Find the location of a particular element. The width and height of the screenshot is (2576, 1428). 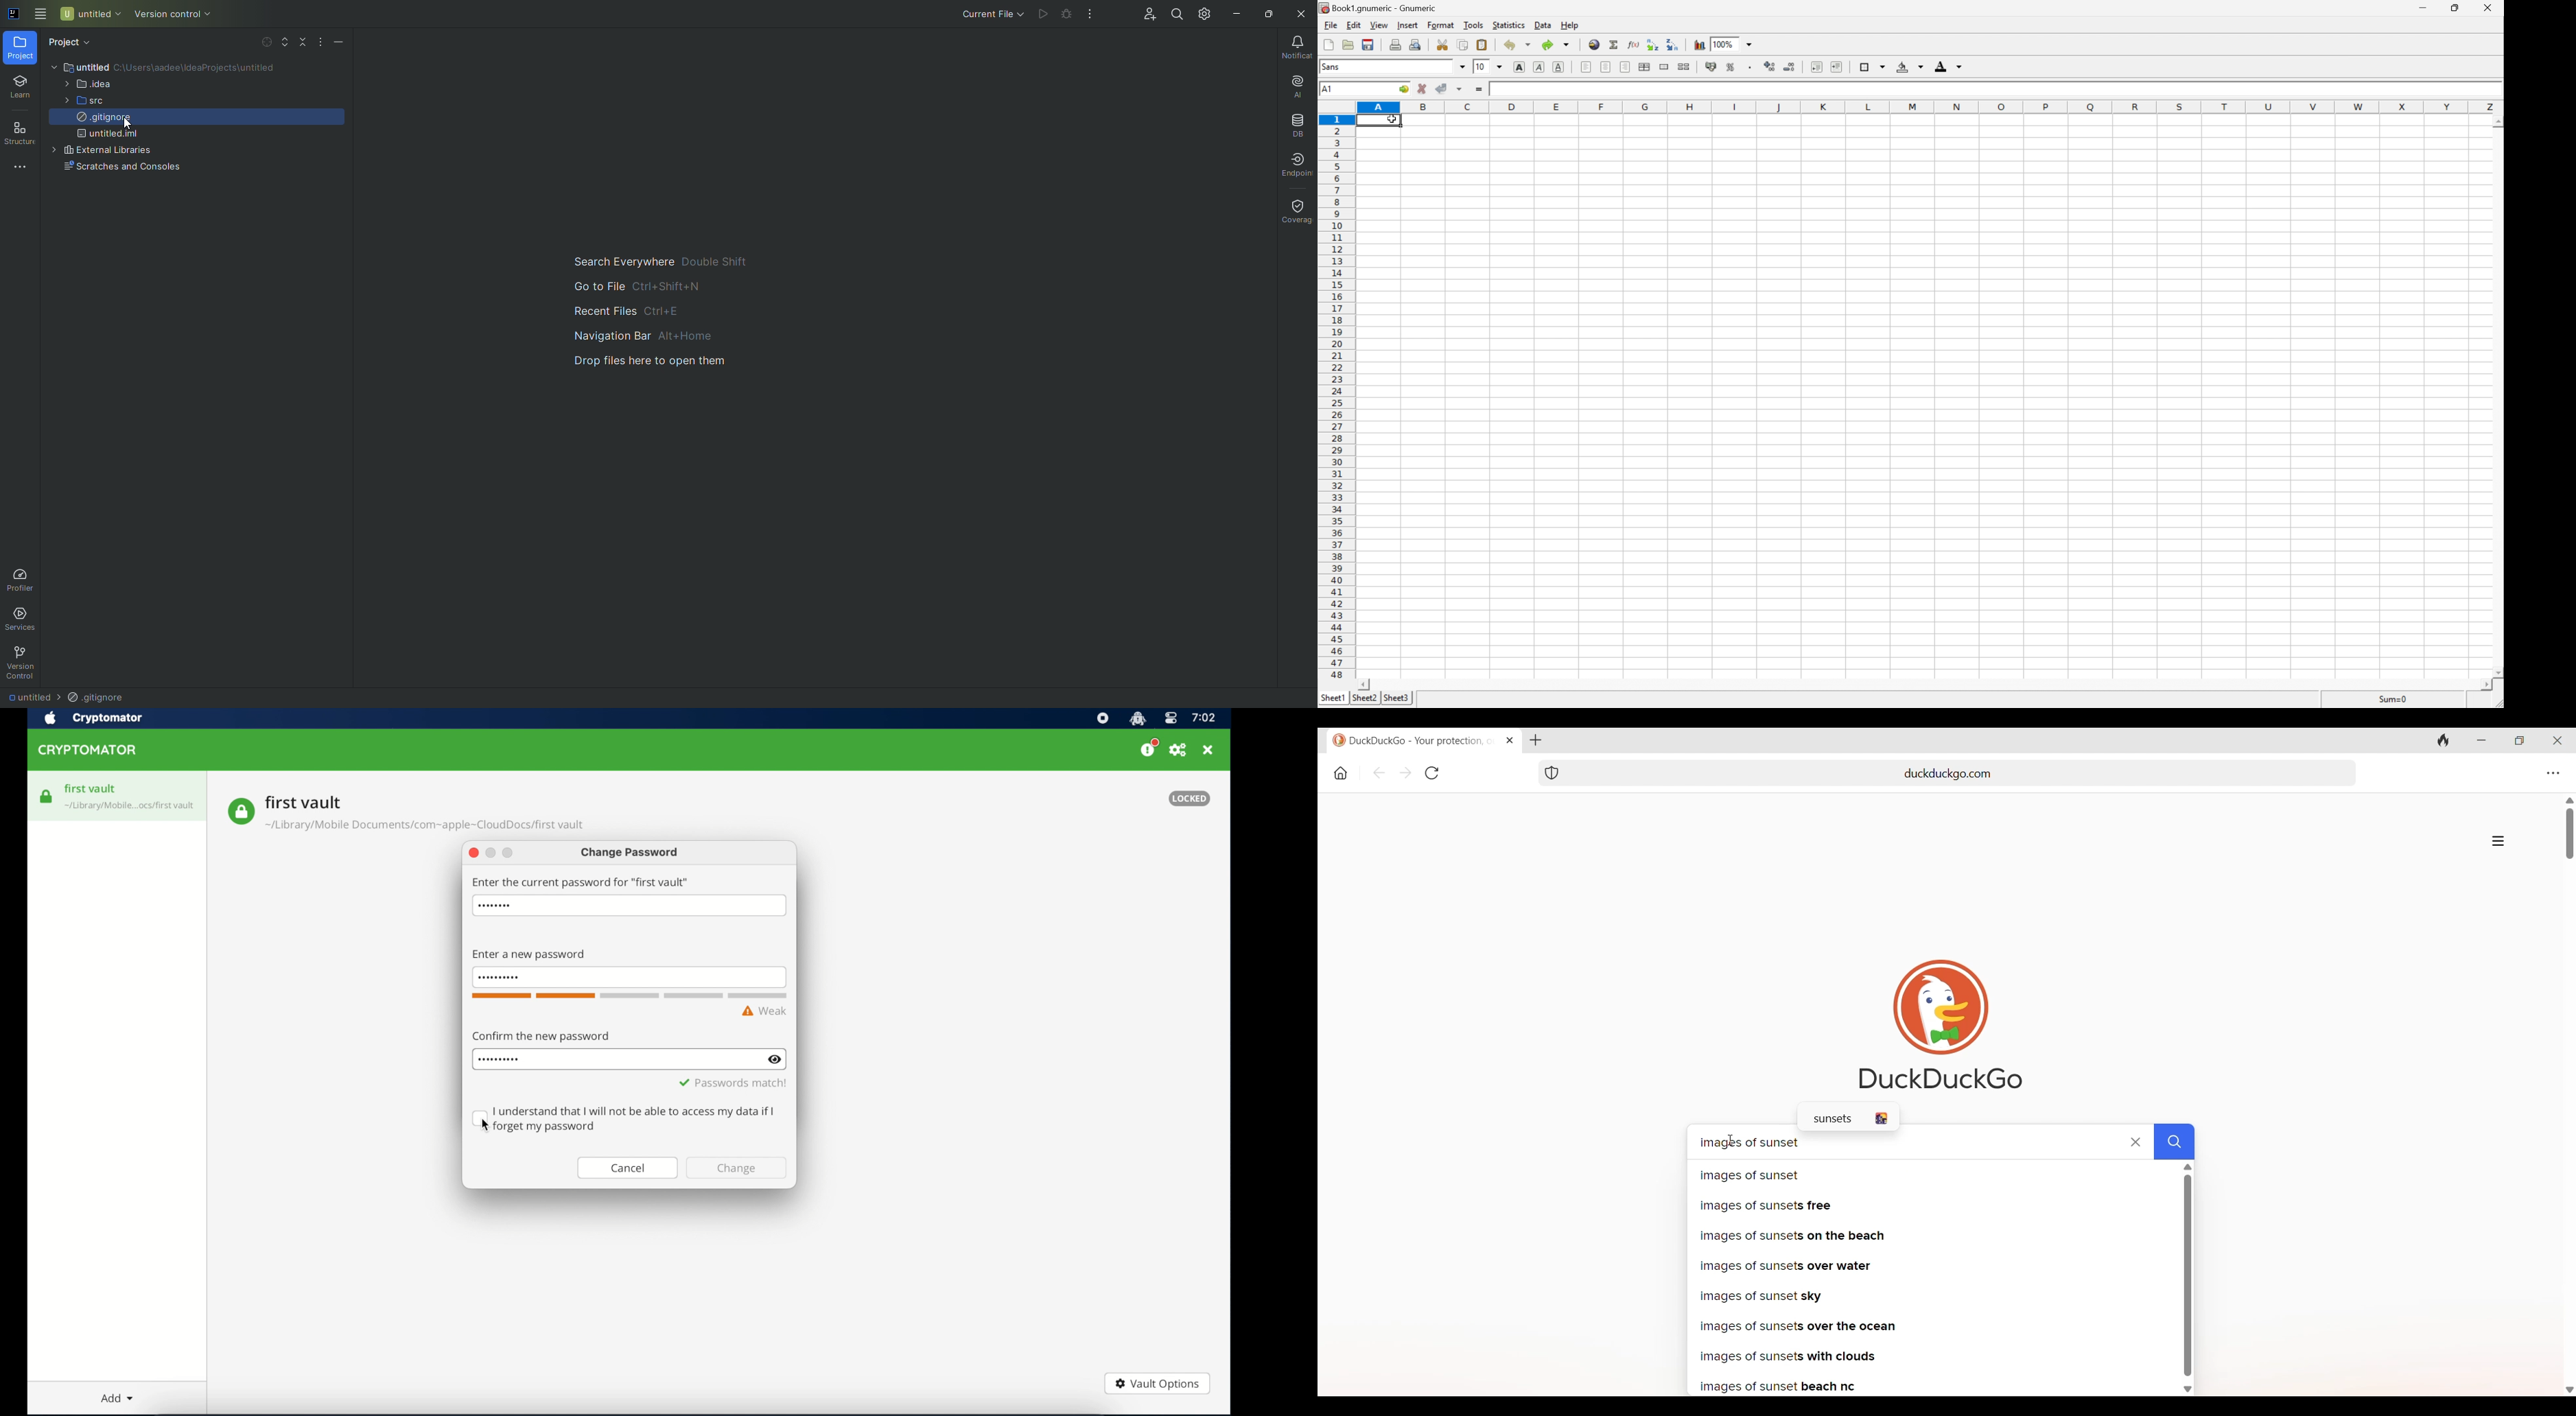

preferences is located at coordinates (1178, 751).